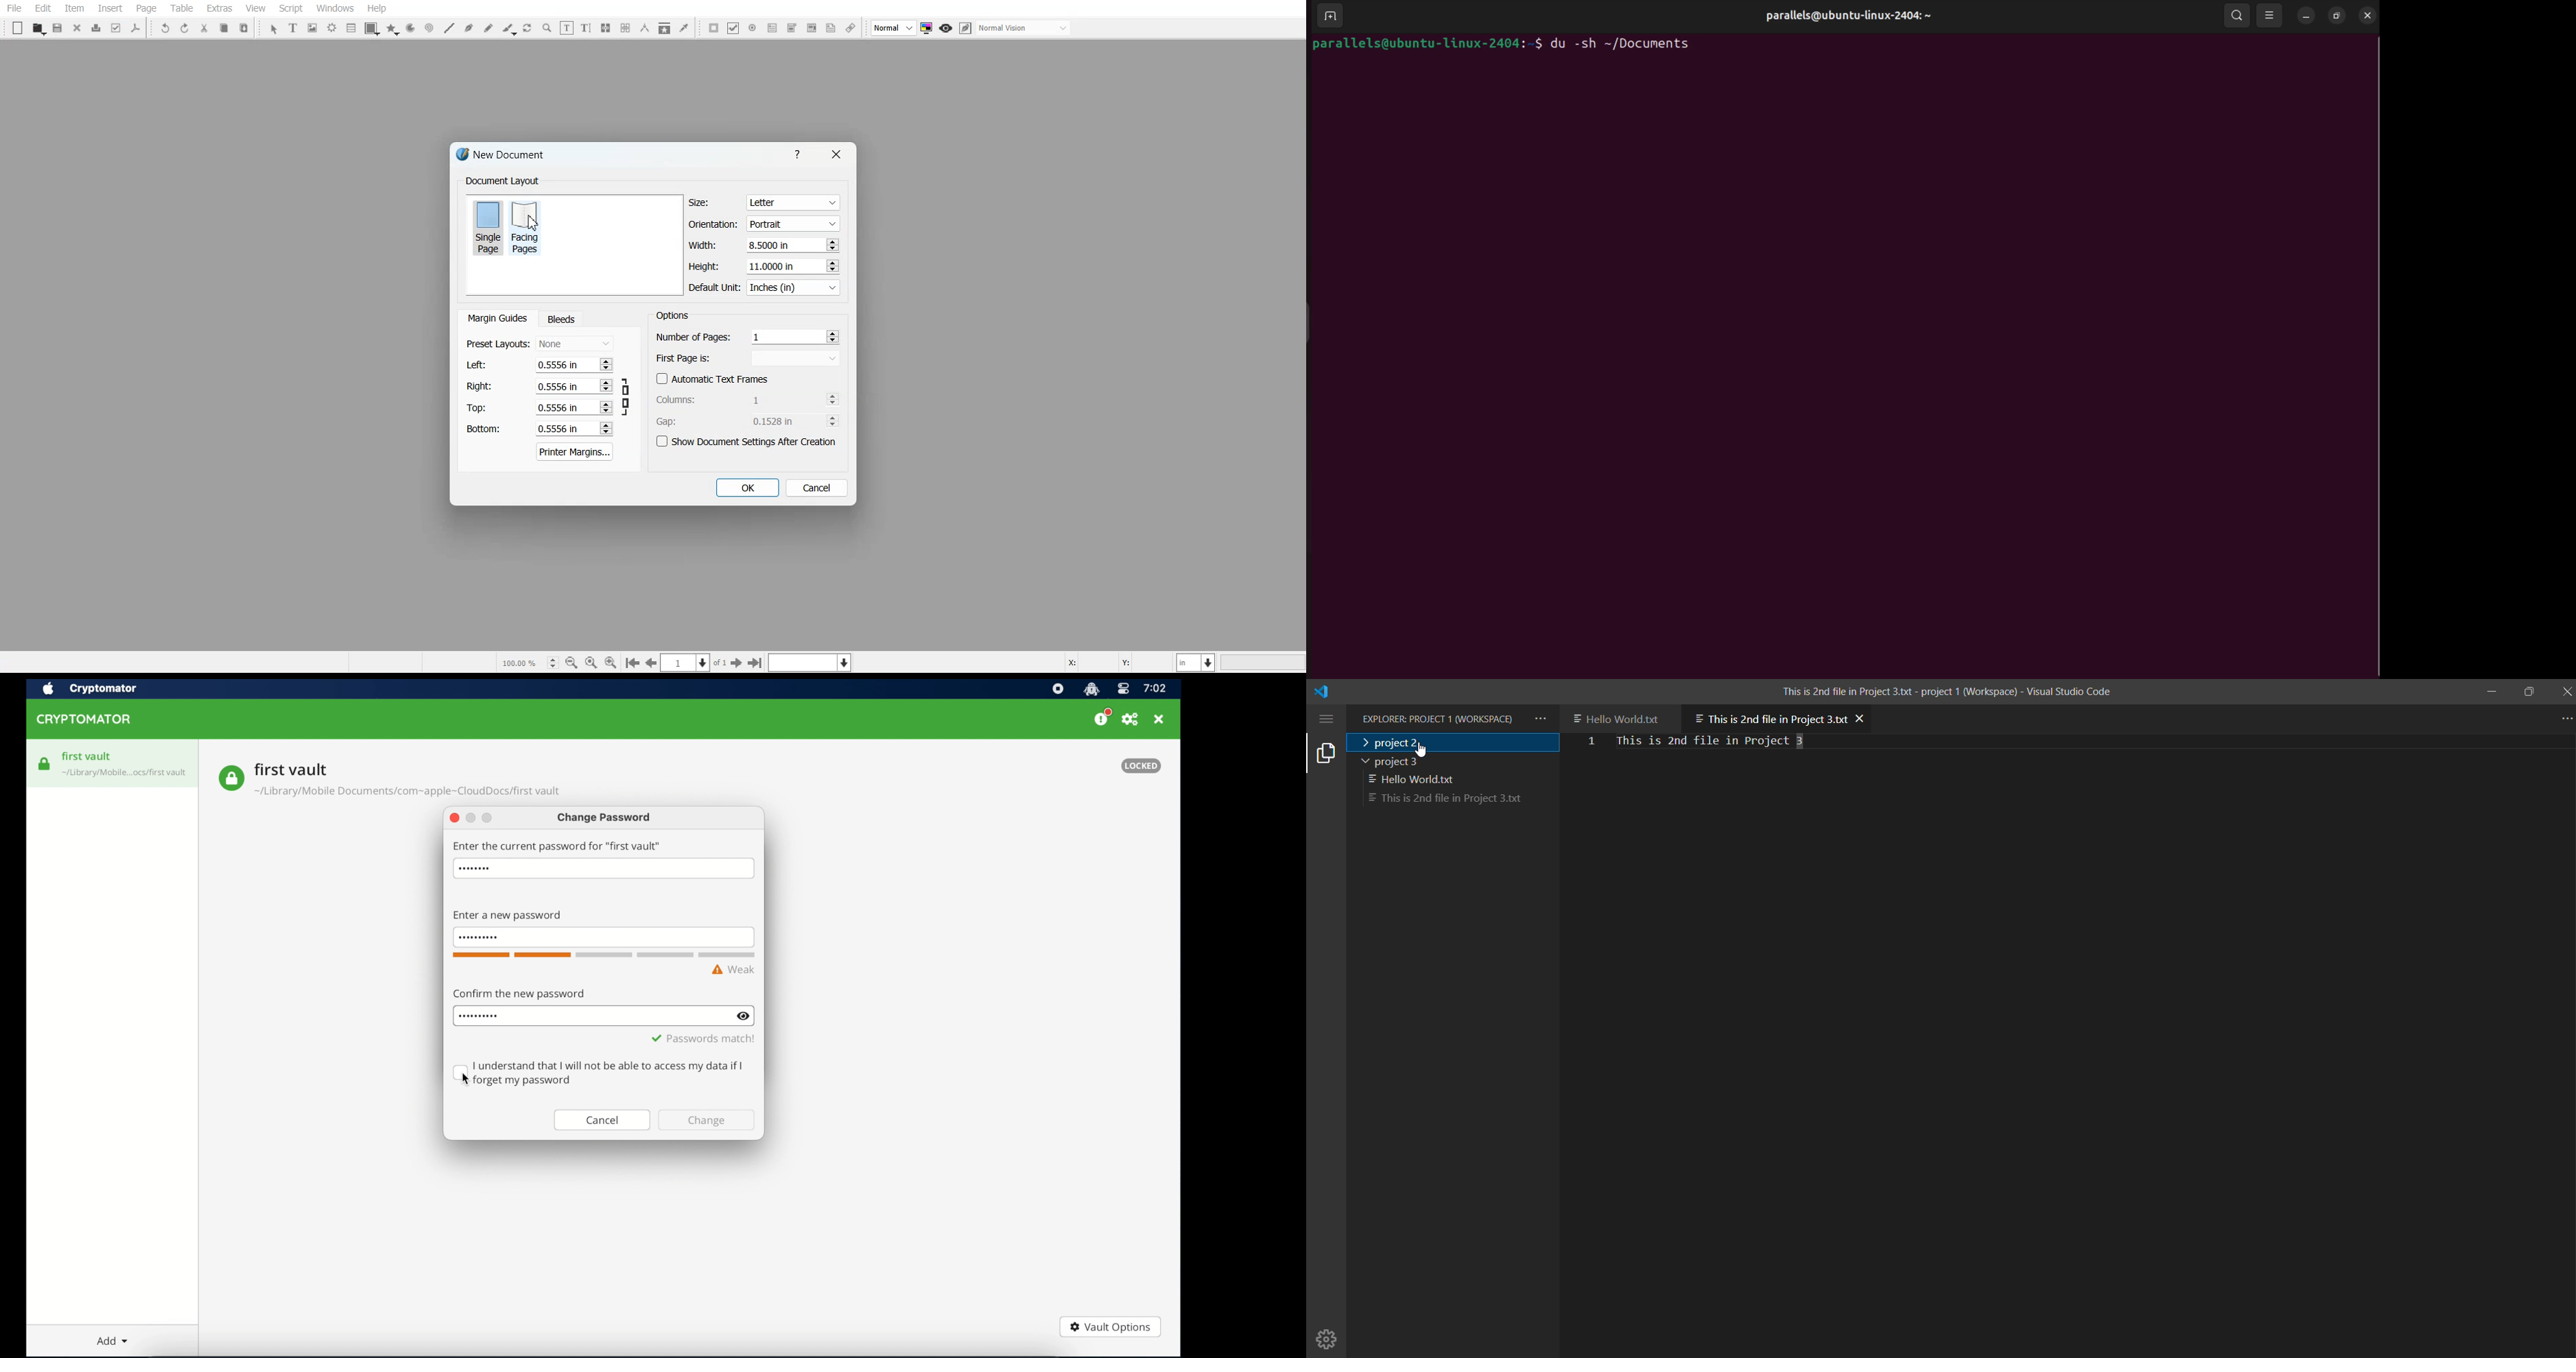  What do you see at coordinates (479, 1017) in the screenshot?
I see `invisible password` at bounding box center [479, 1017].